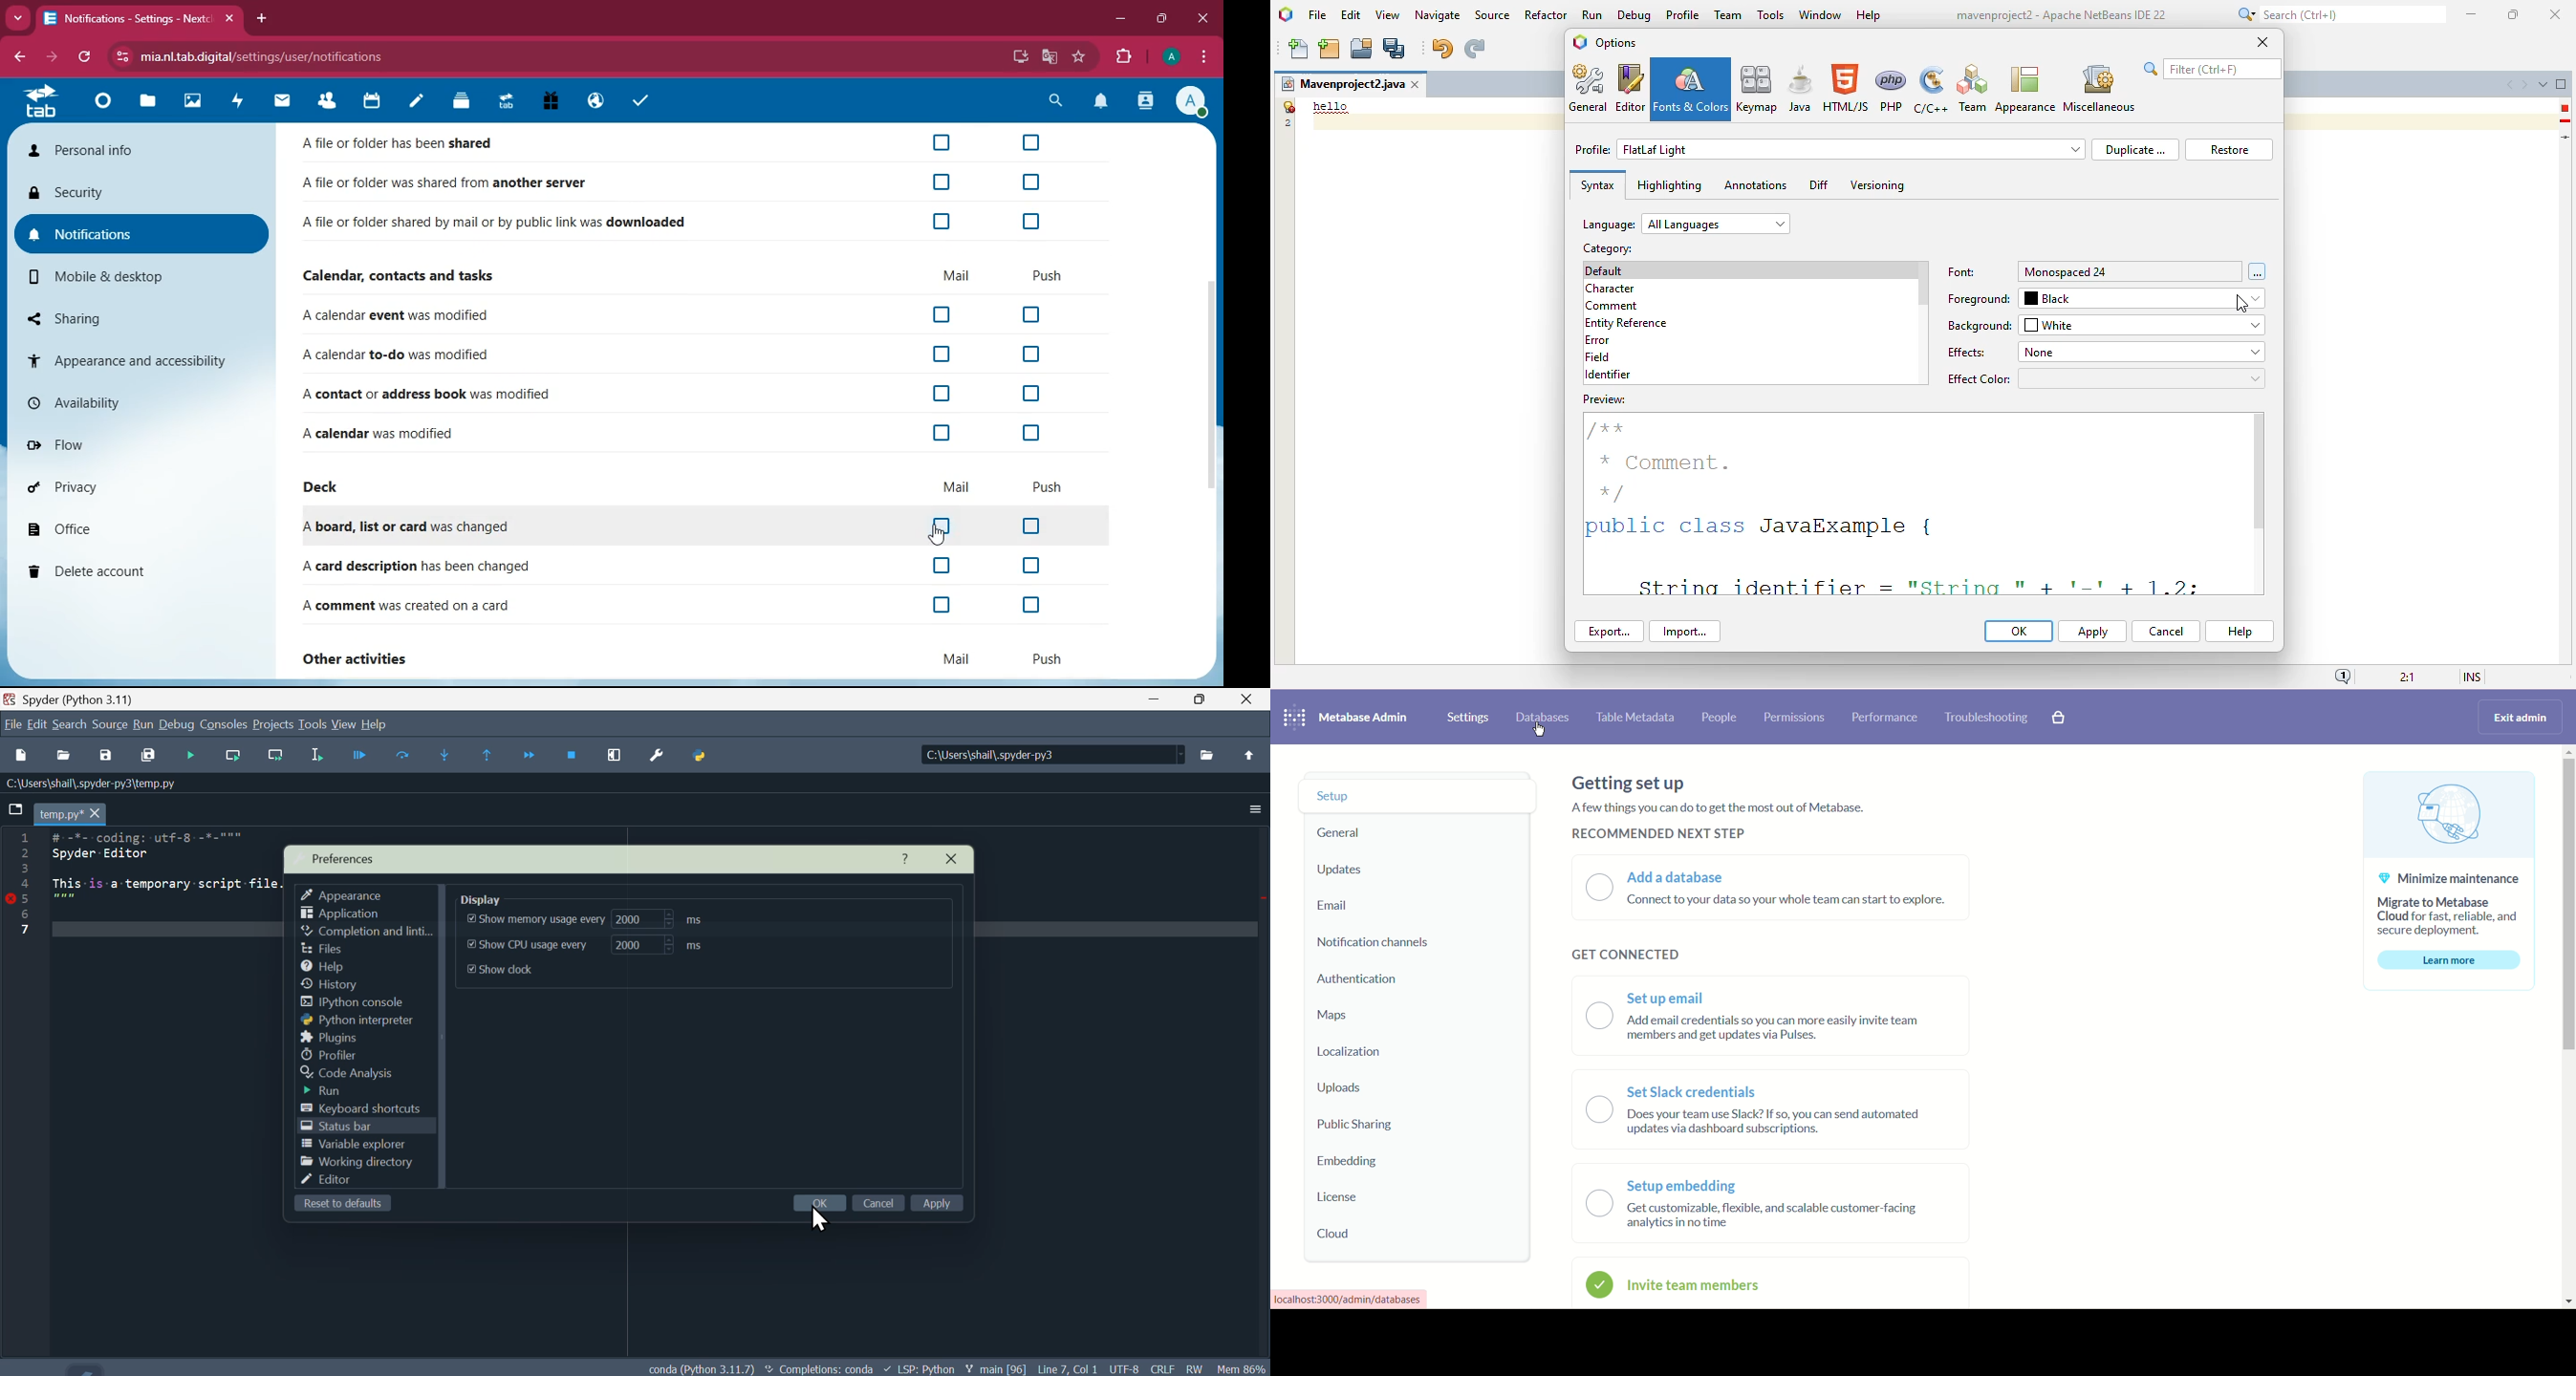 This screenshot has height=1400, width=2576. I want to click on Profiler, so click(335, 1054).